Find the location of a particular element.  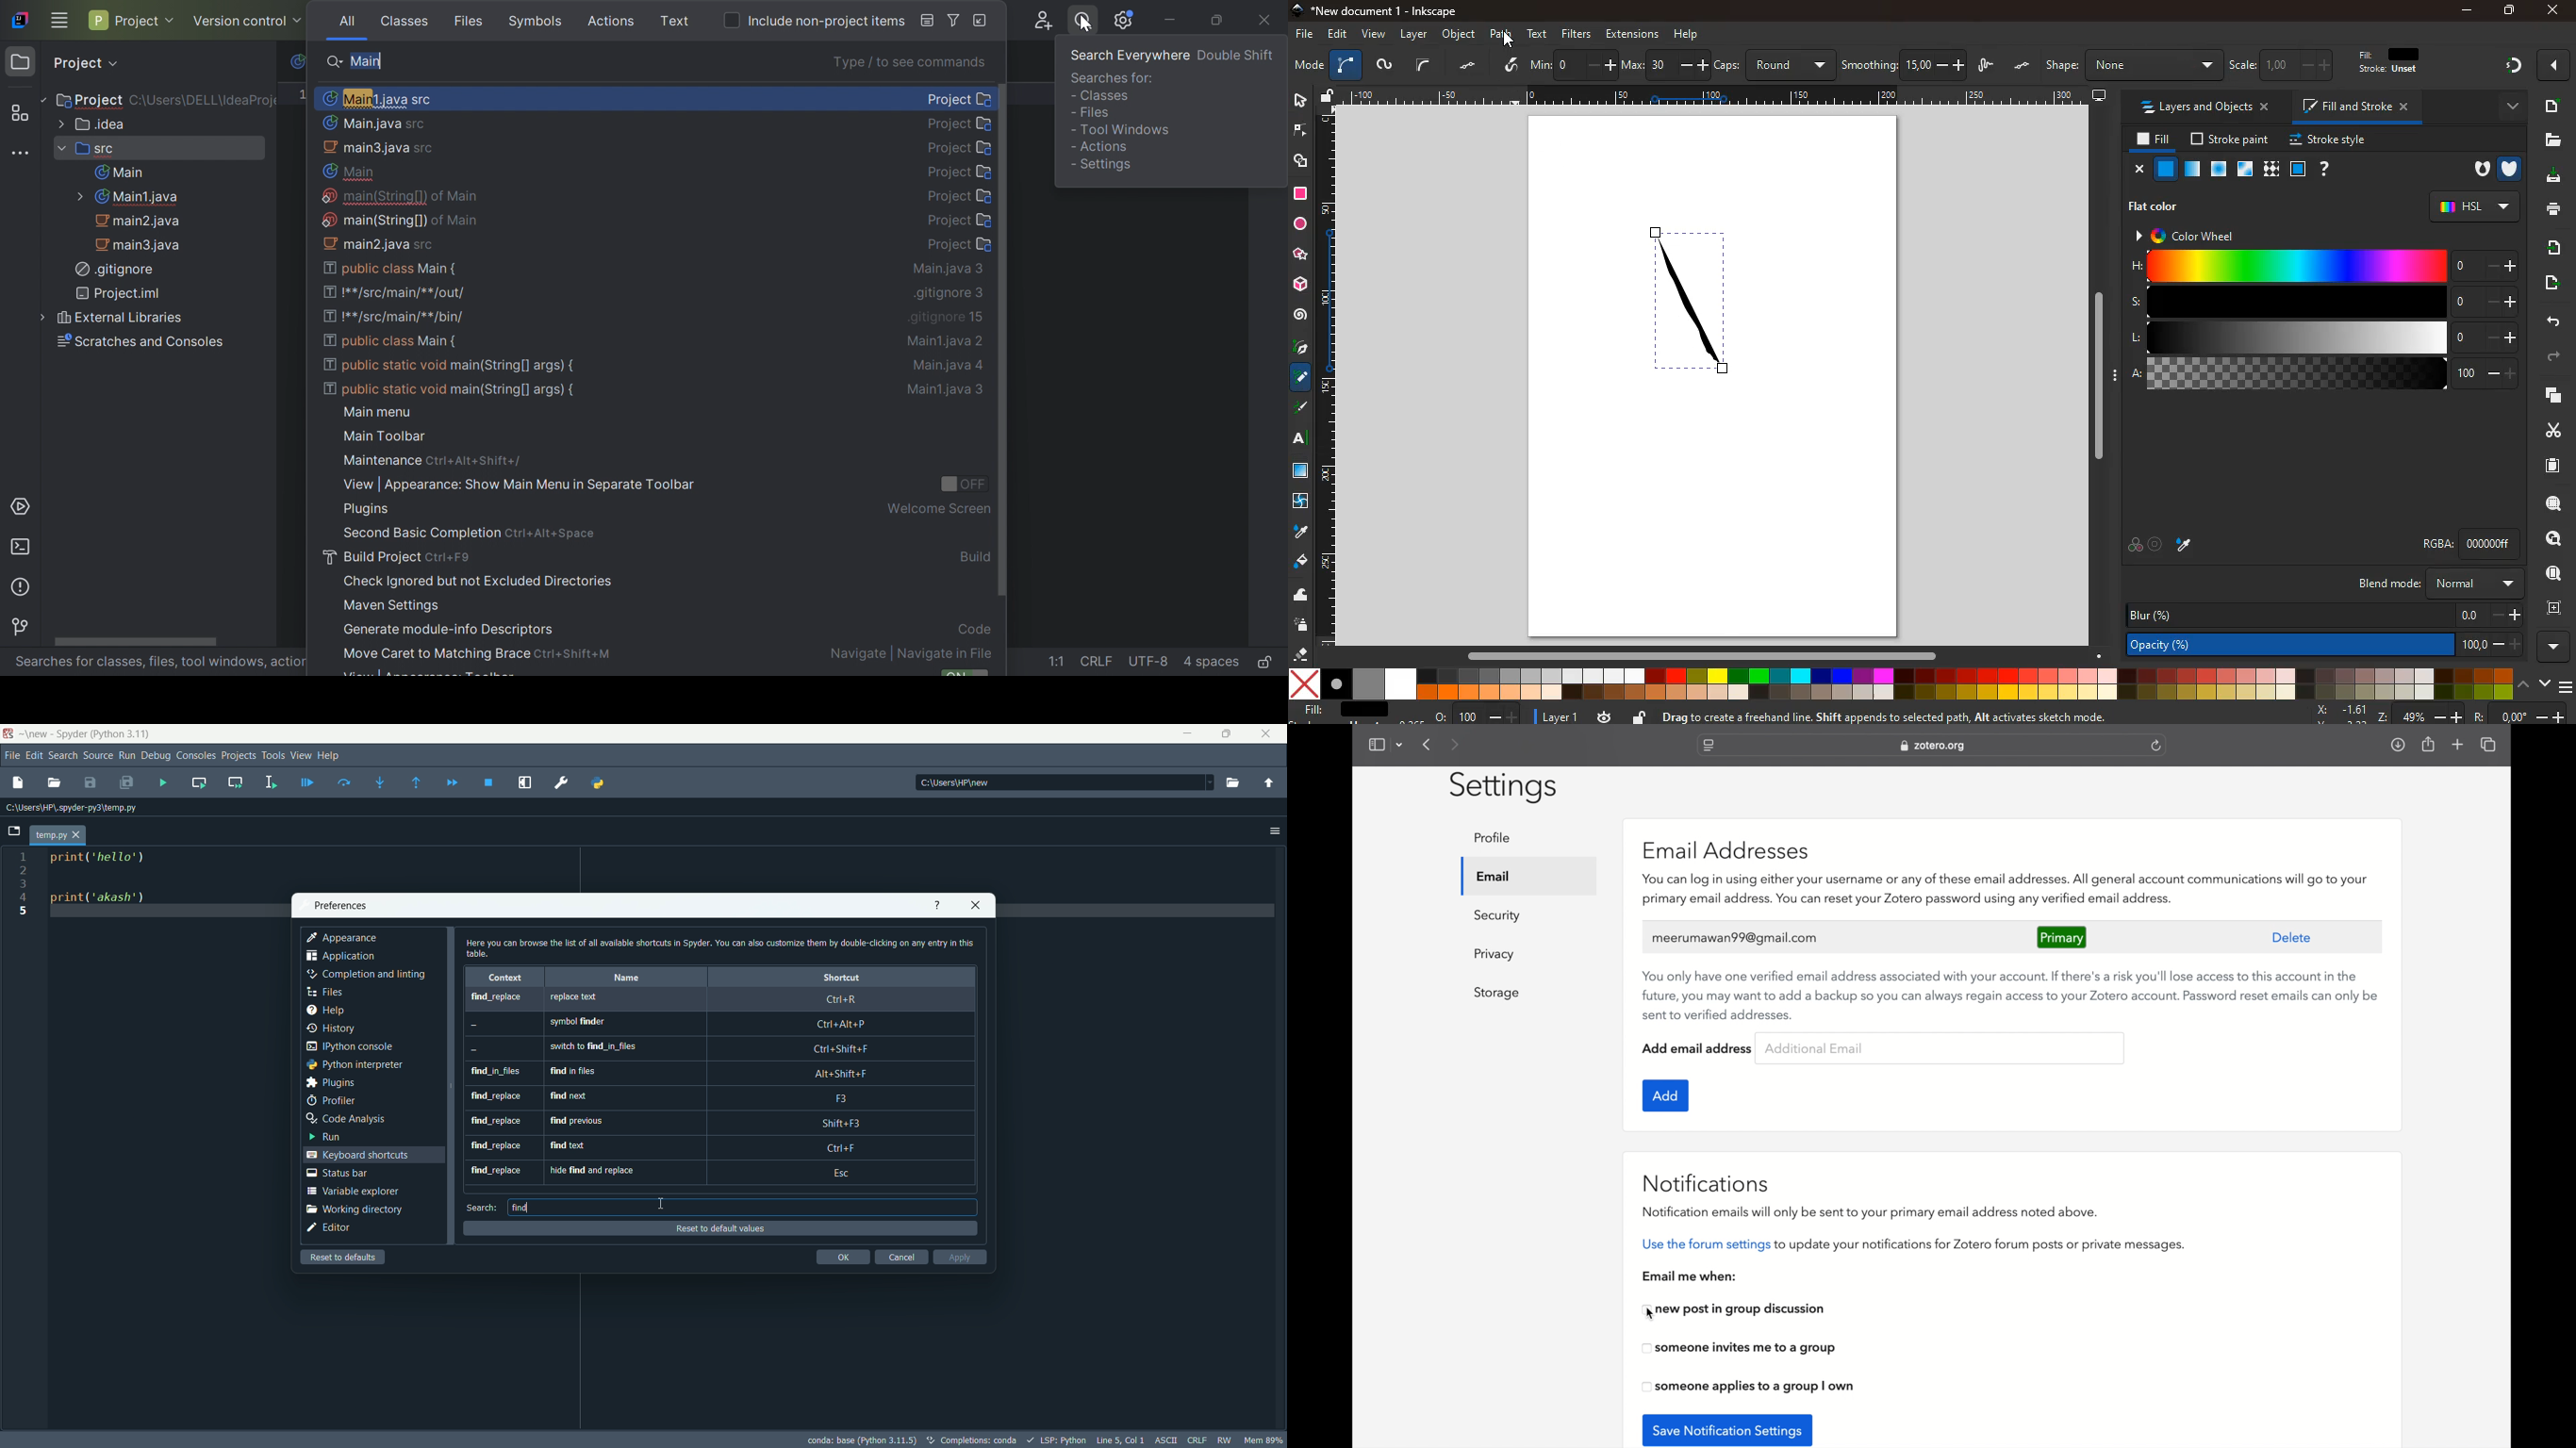

help menu is located at coordinates (332, 757).